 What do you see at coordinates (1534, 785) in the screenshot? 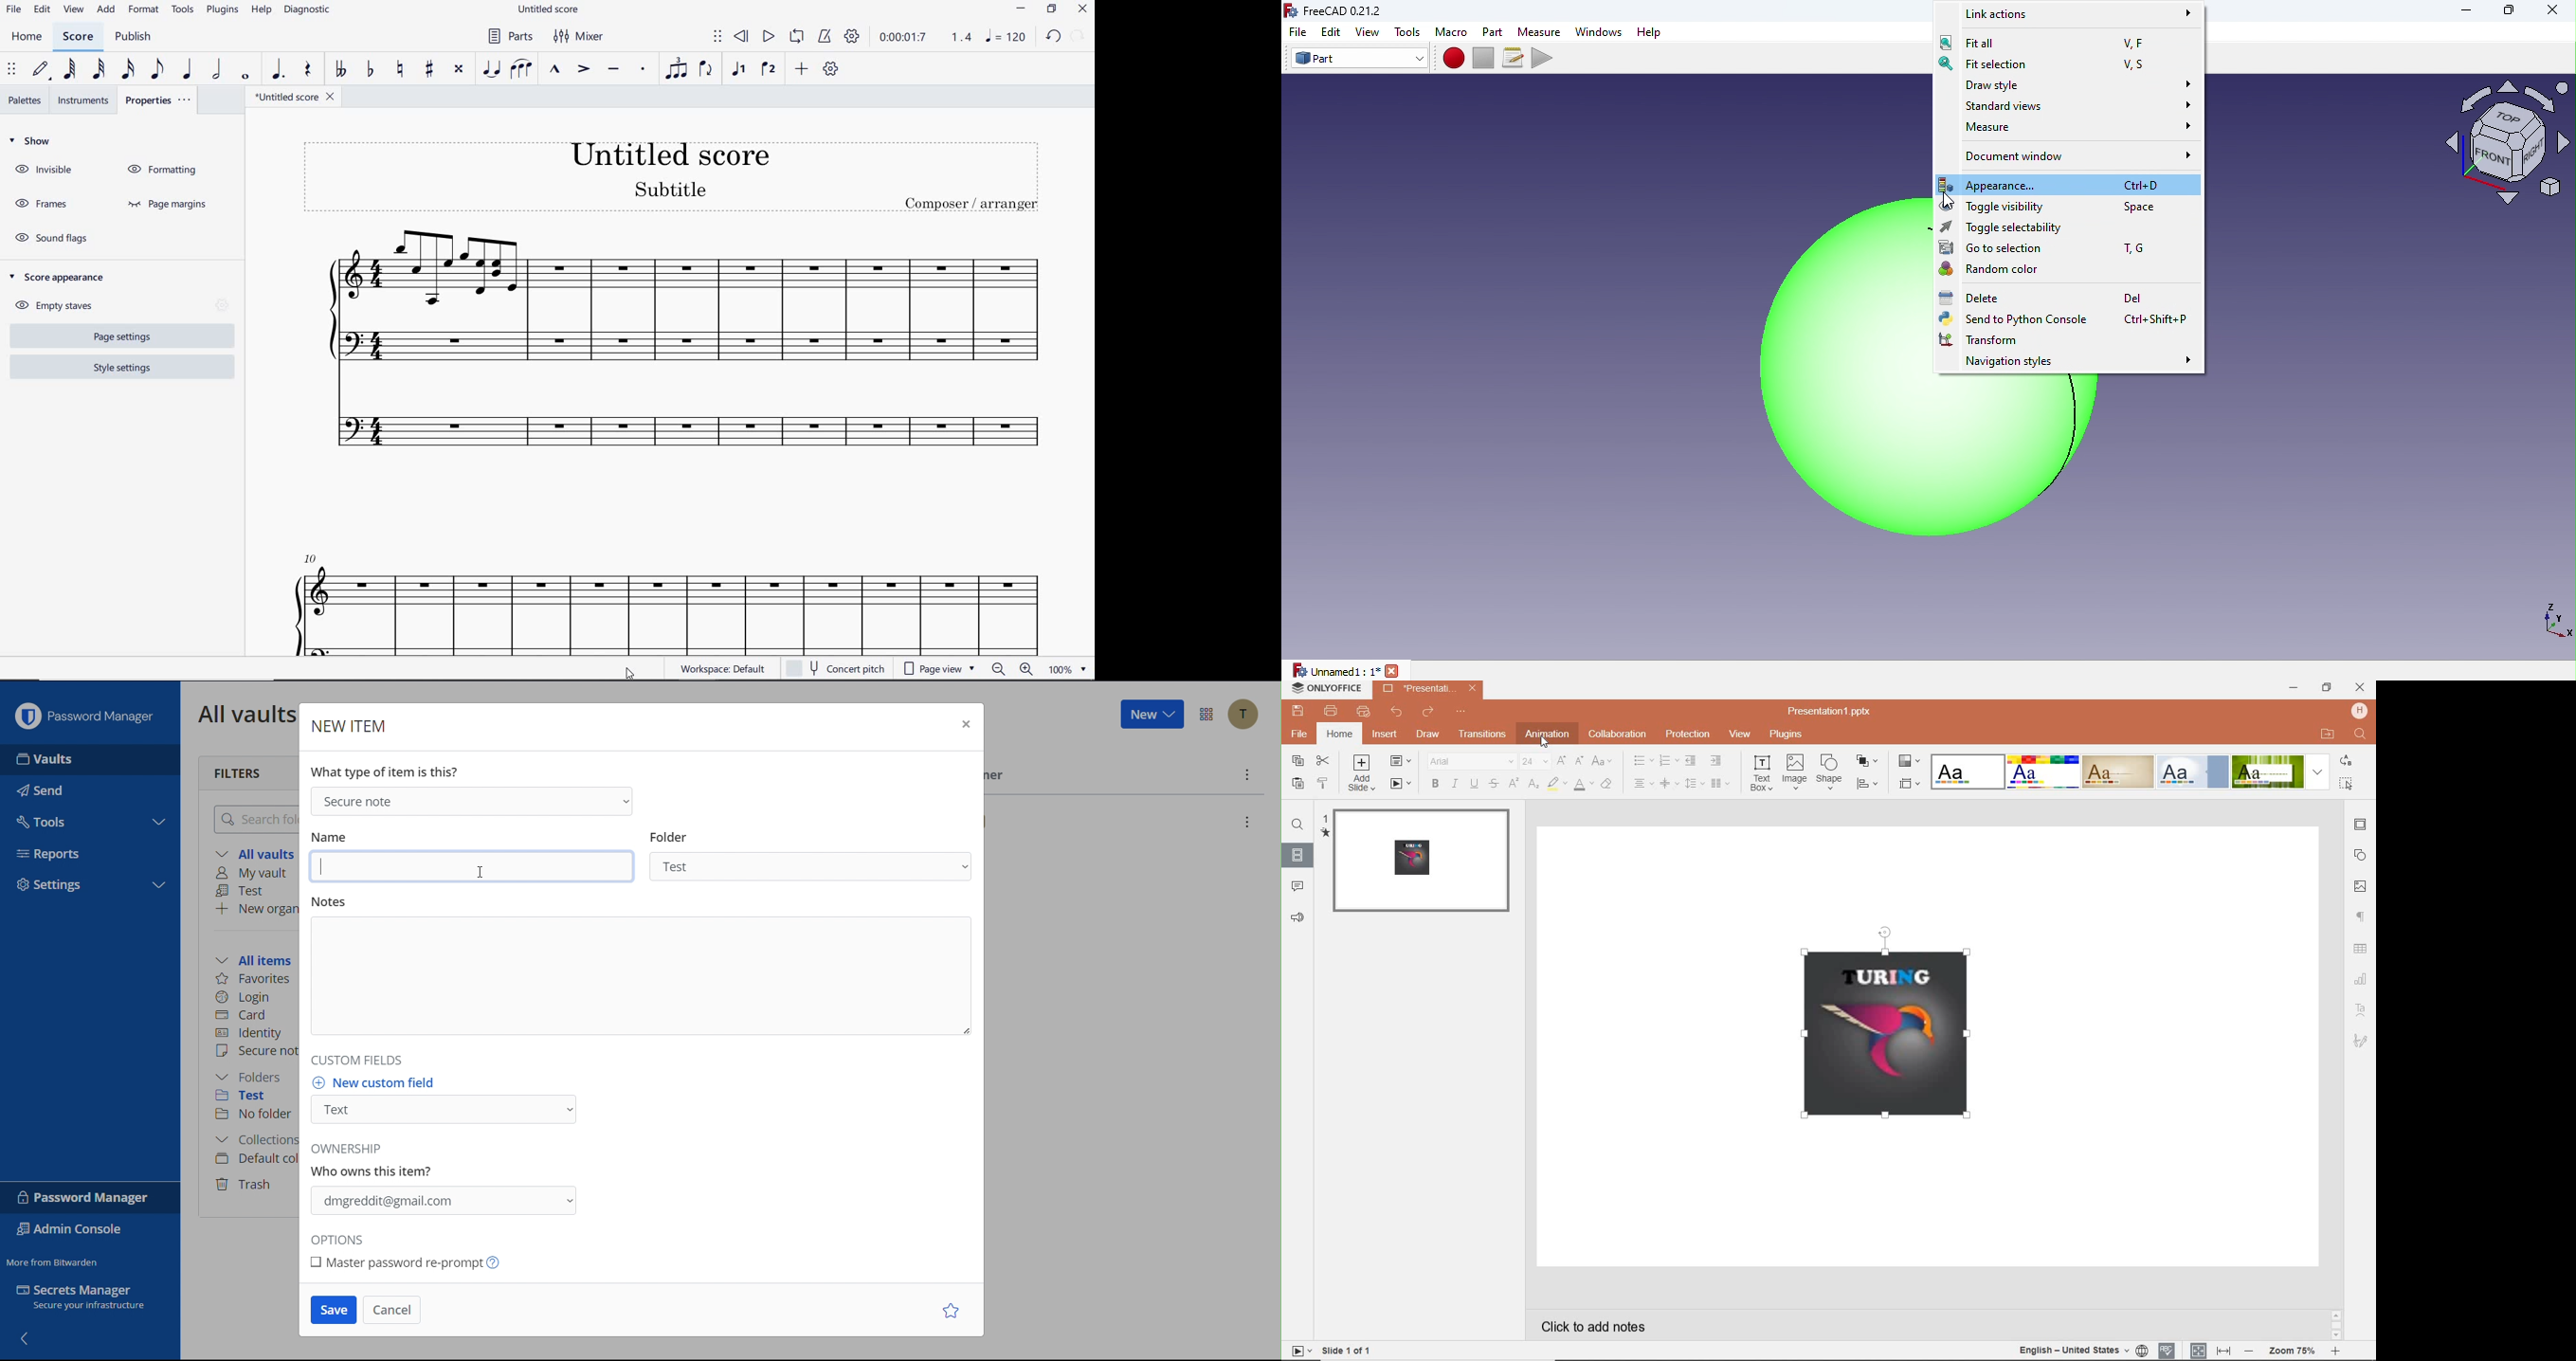
I see `subscript` at bounding box center [1534, 785].